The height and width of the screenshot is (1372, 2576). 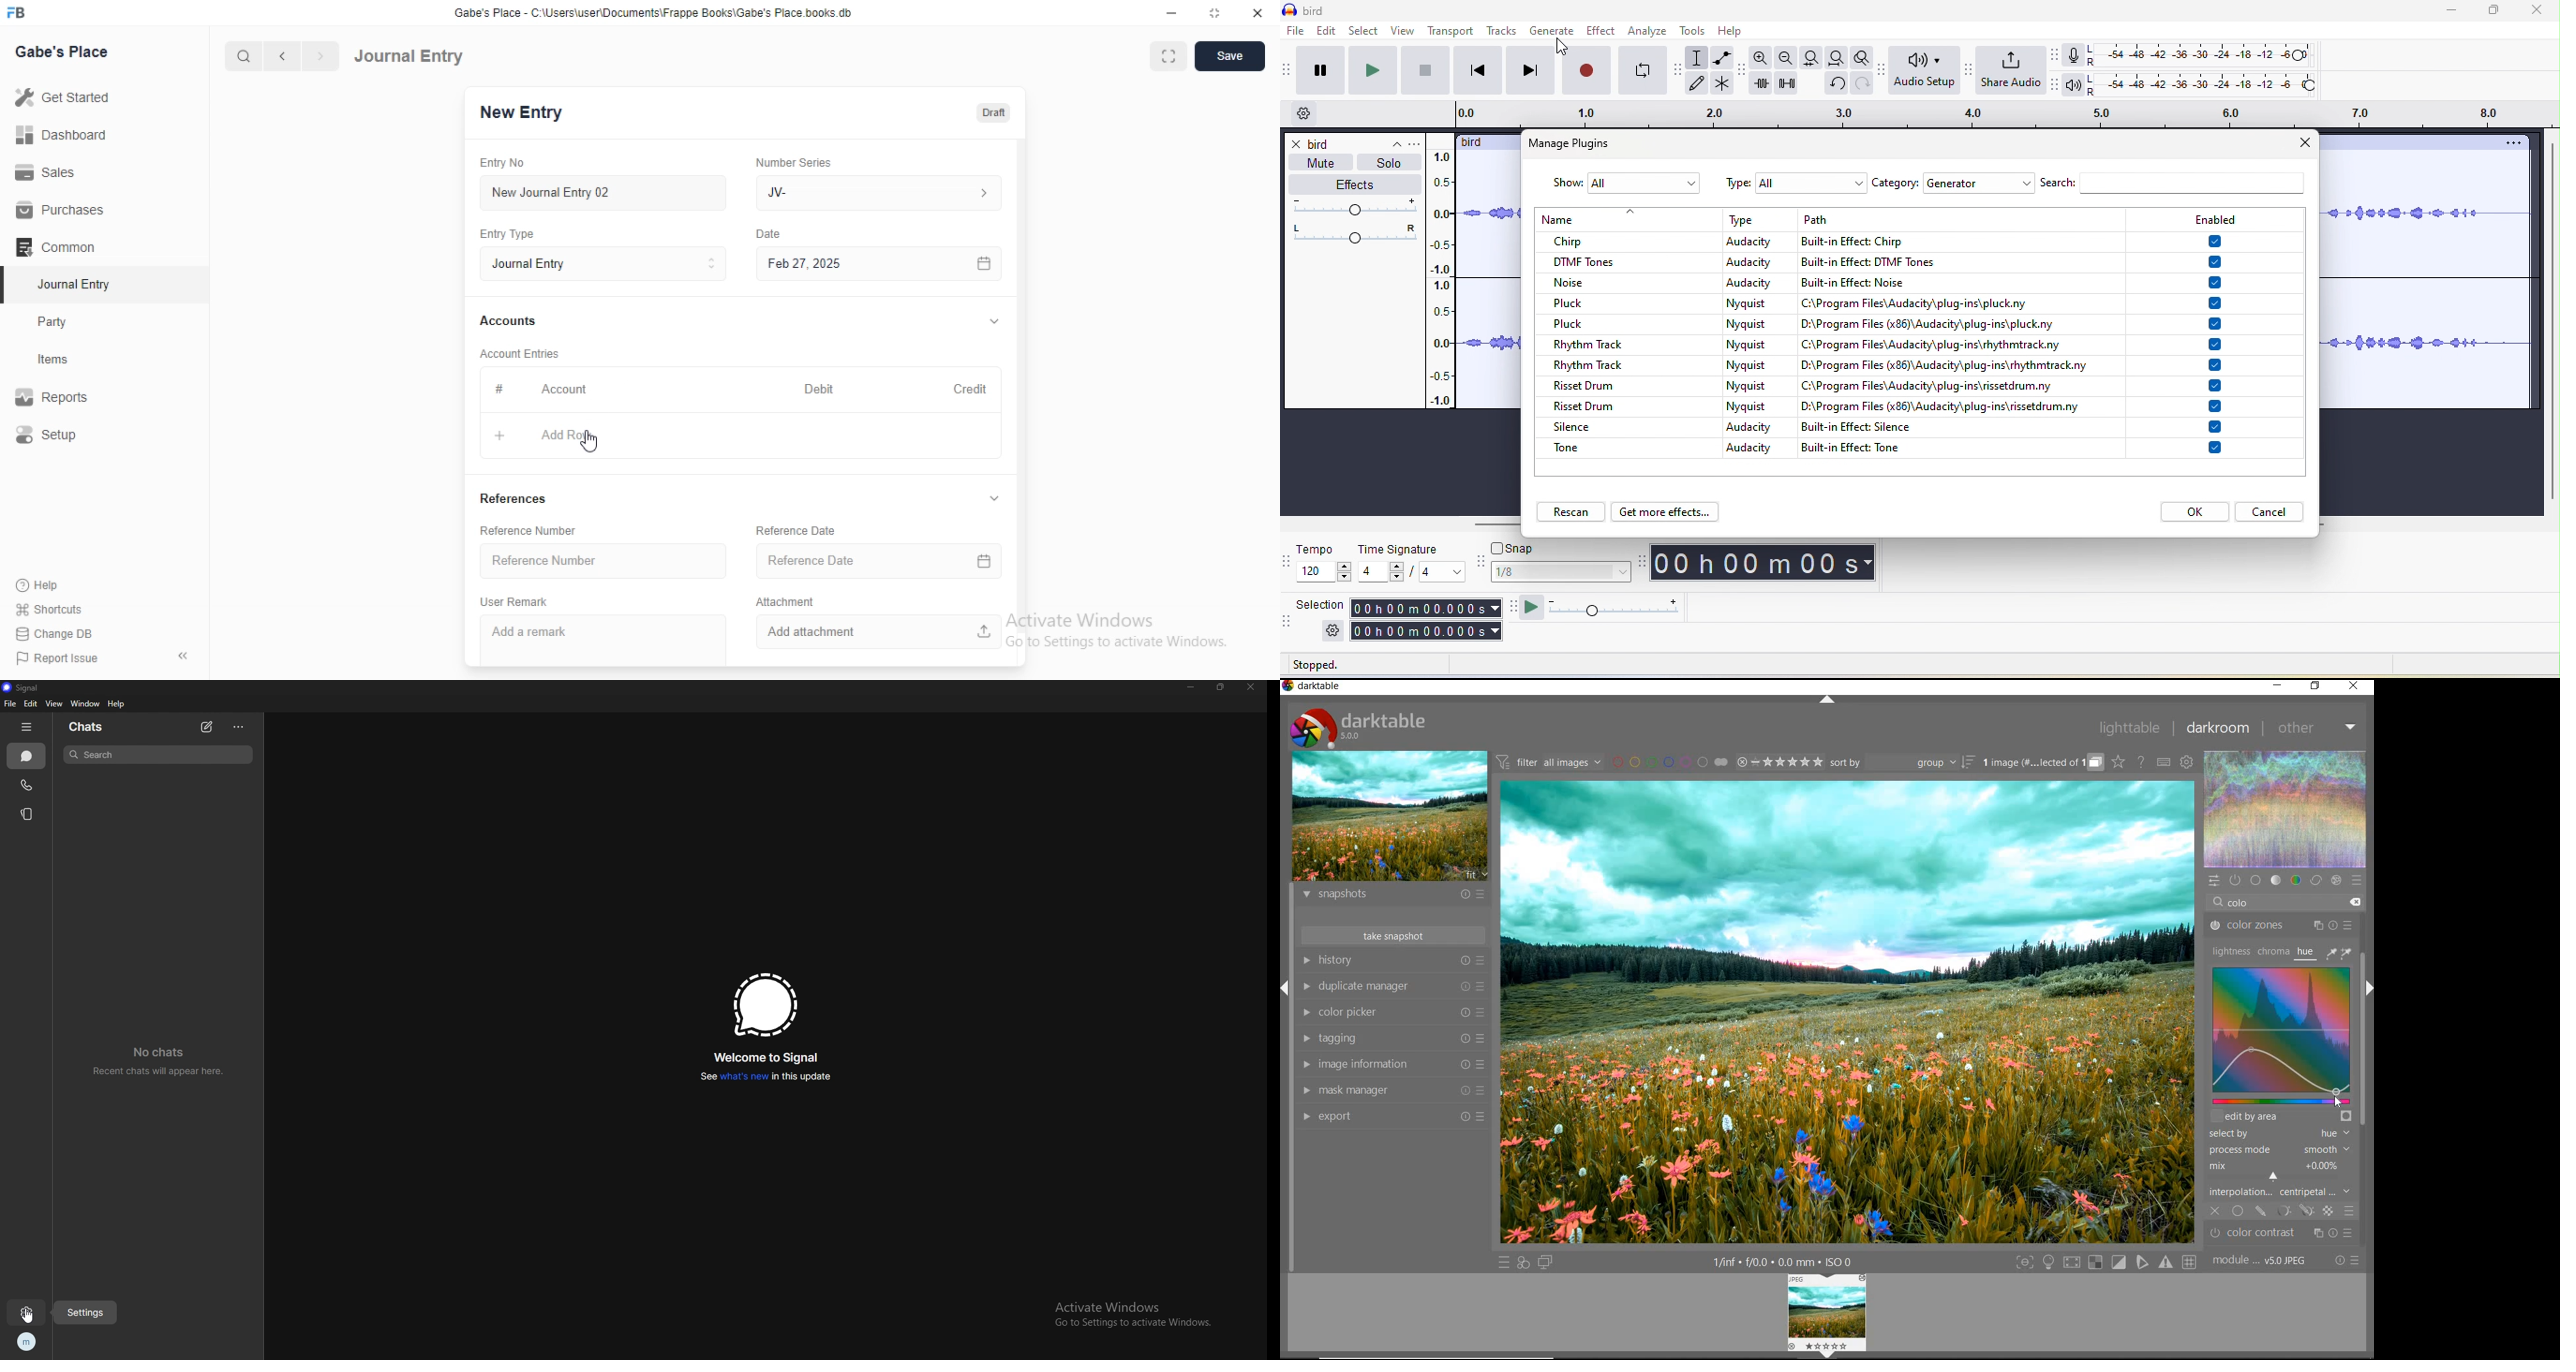 What do you see at coordinates (1849, 1012) in the screenshot?
I see `selected image` at bounding box center [1849, 1012].